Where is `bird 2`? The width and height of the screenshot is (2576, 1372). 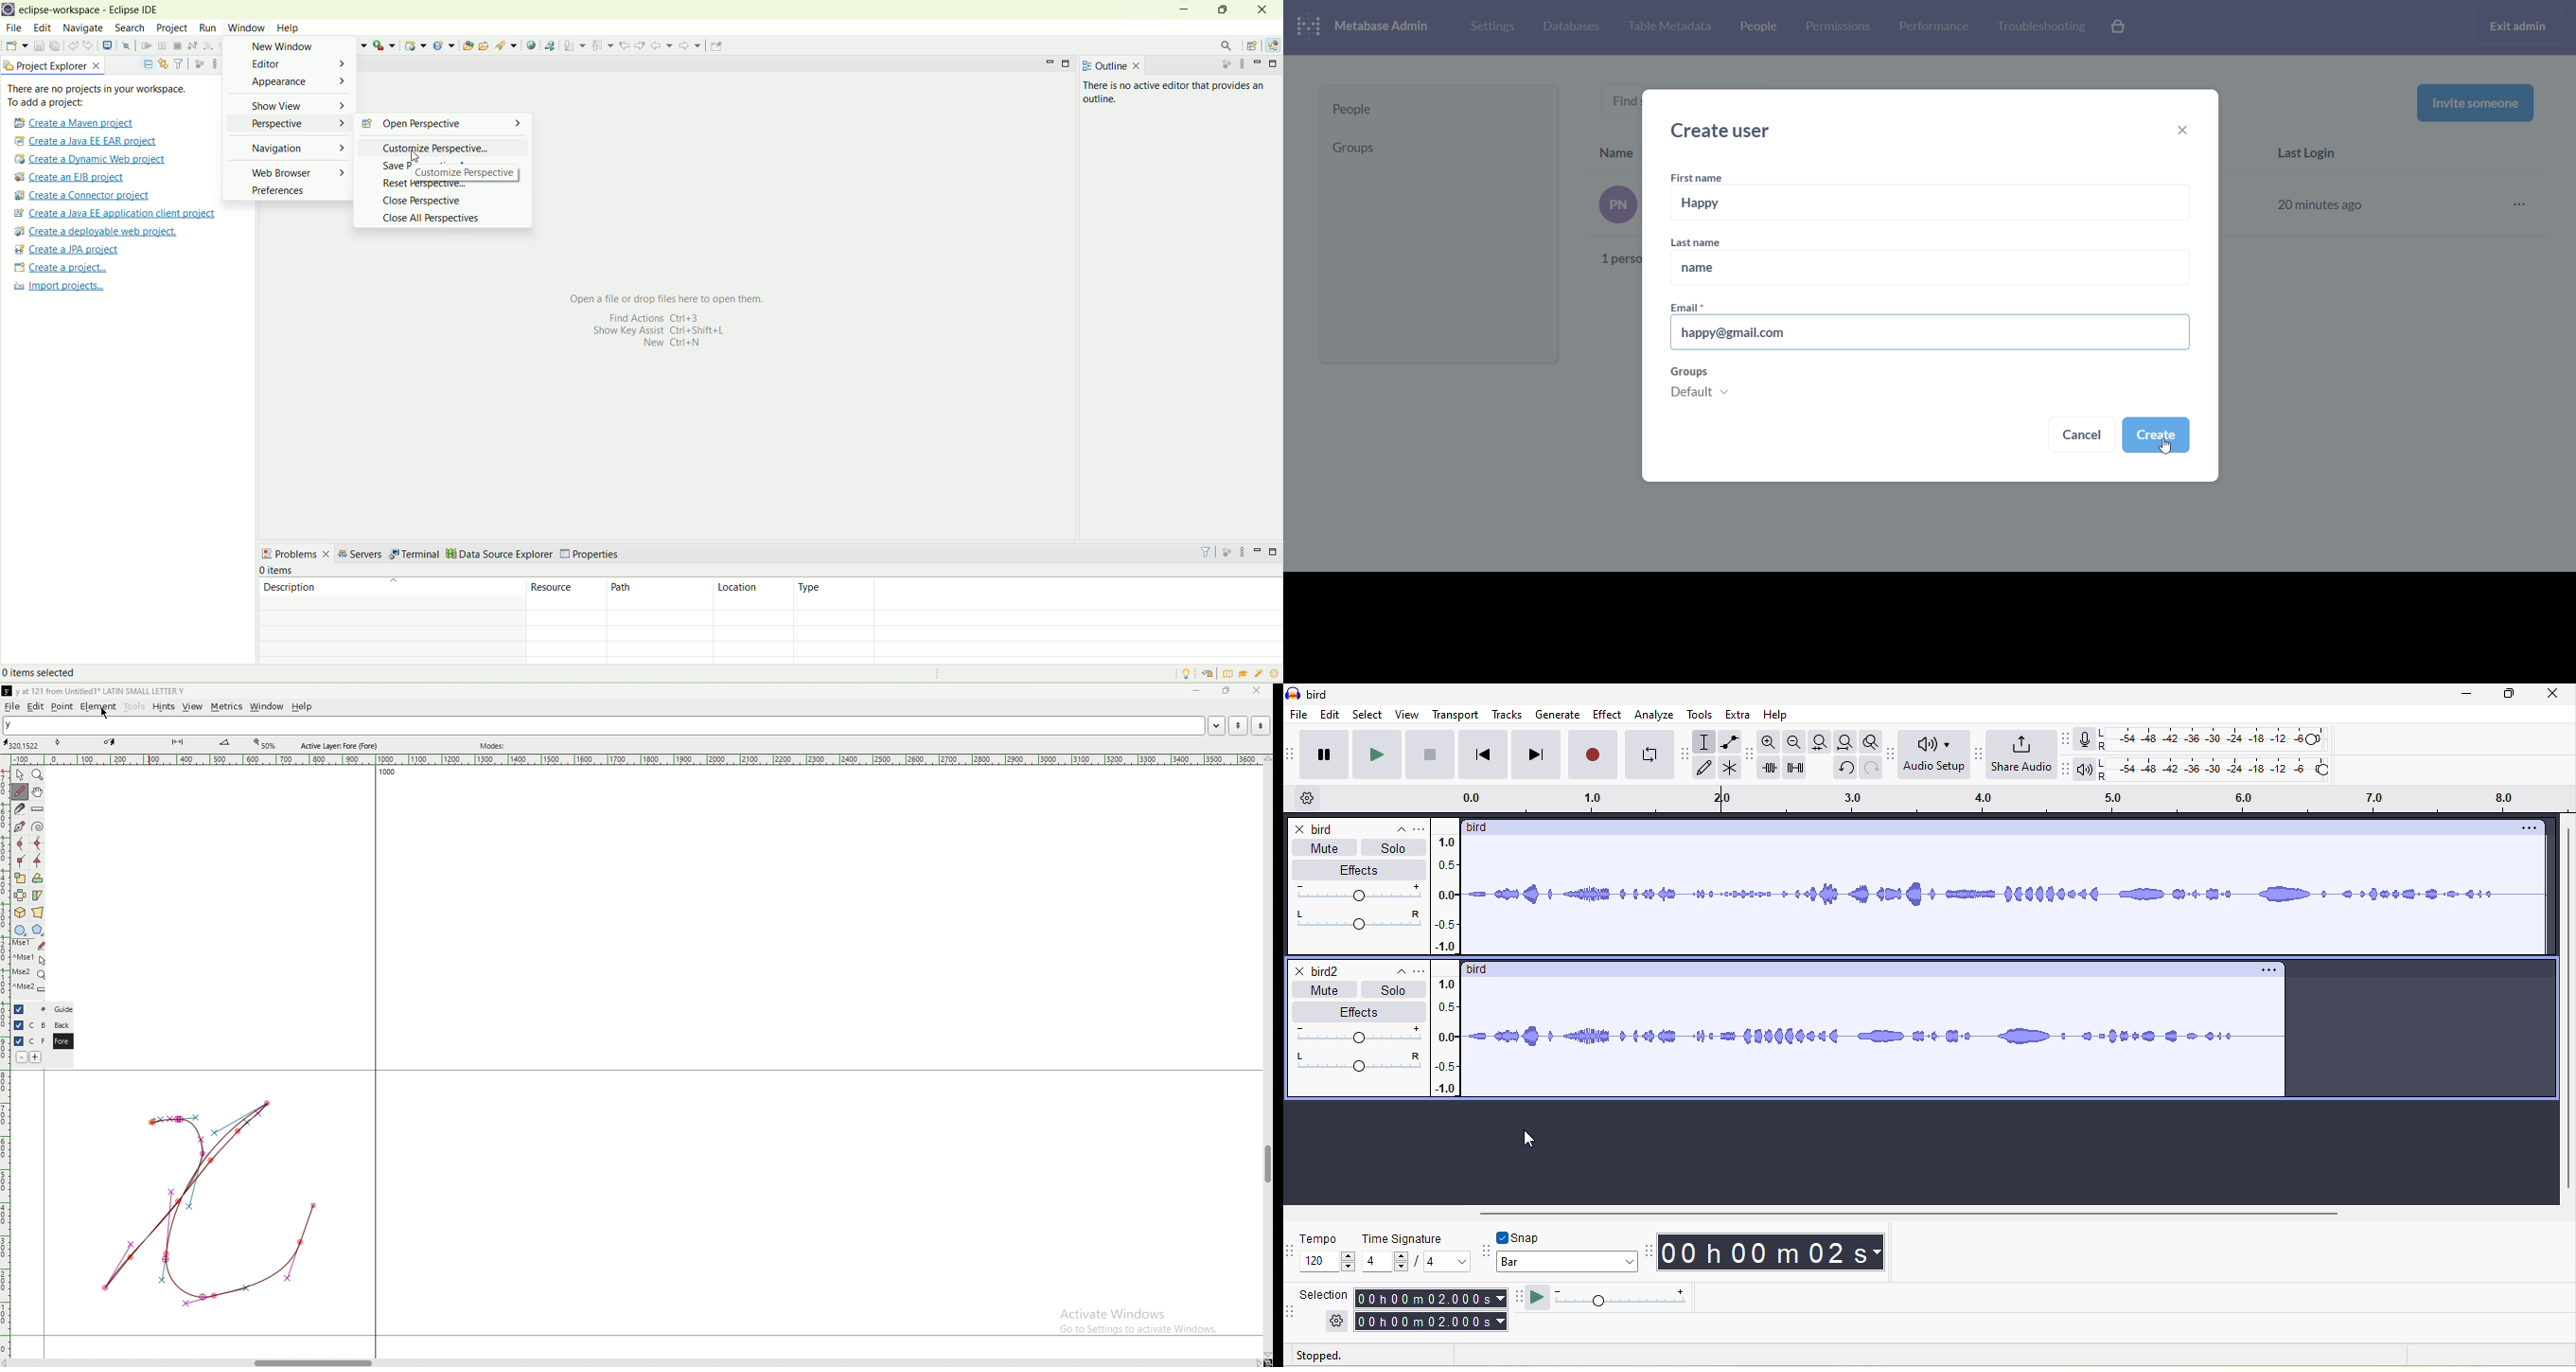 bird 2 is located at coordinates (1320, 970).